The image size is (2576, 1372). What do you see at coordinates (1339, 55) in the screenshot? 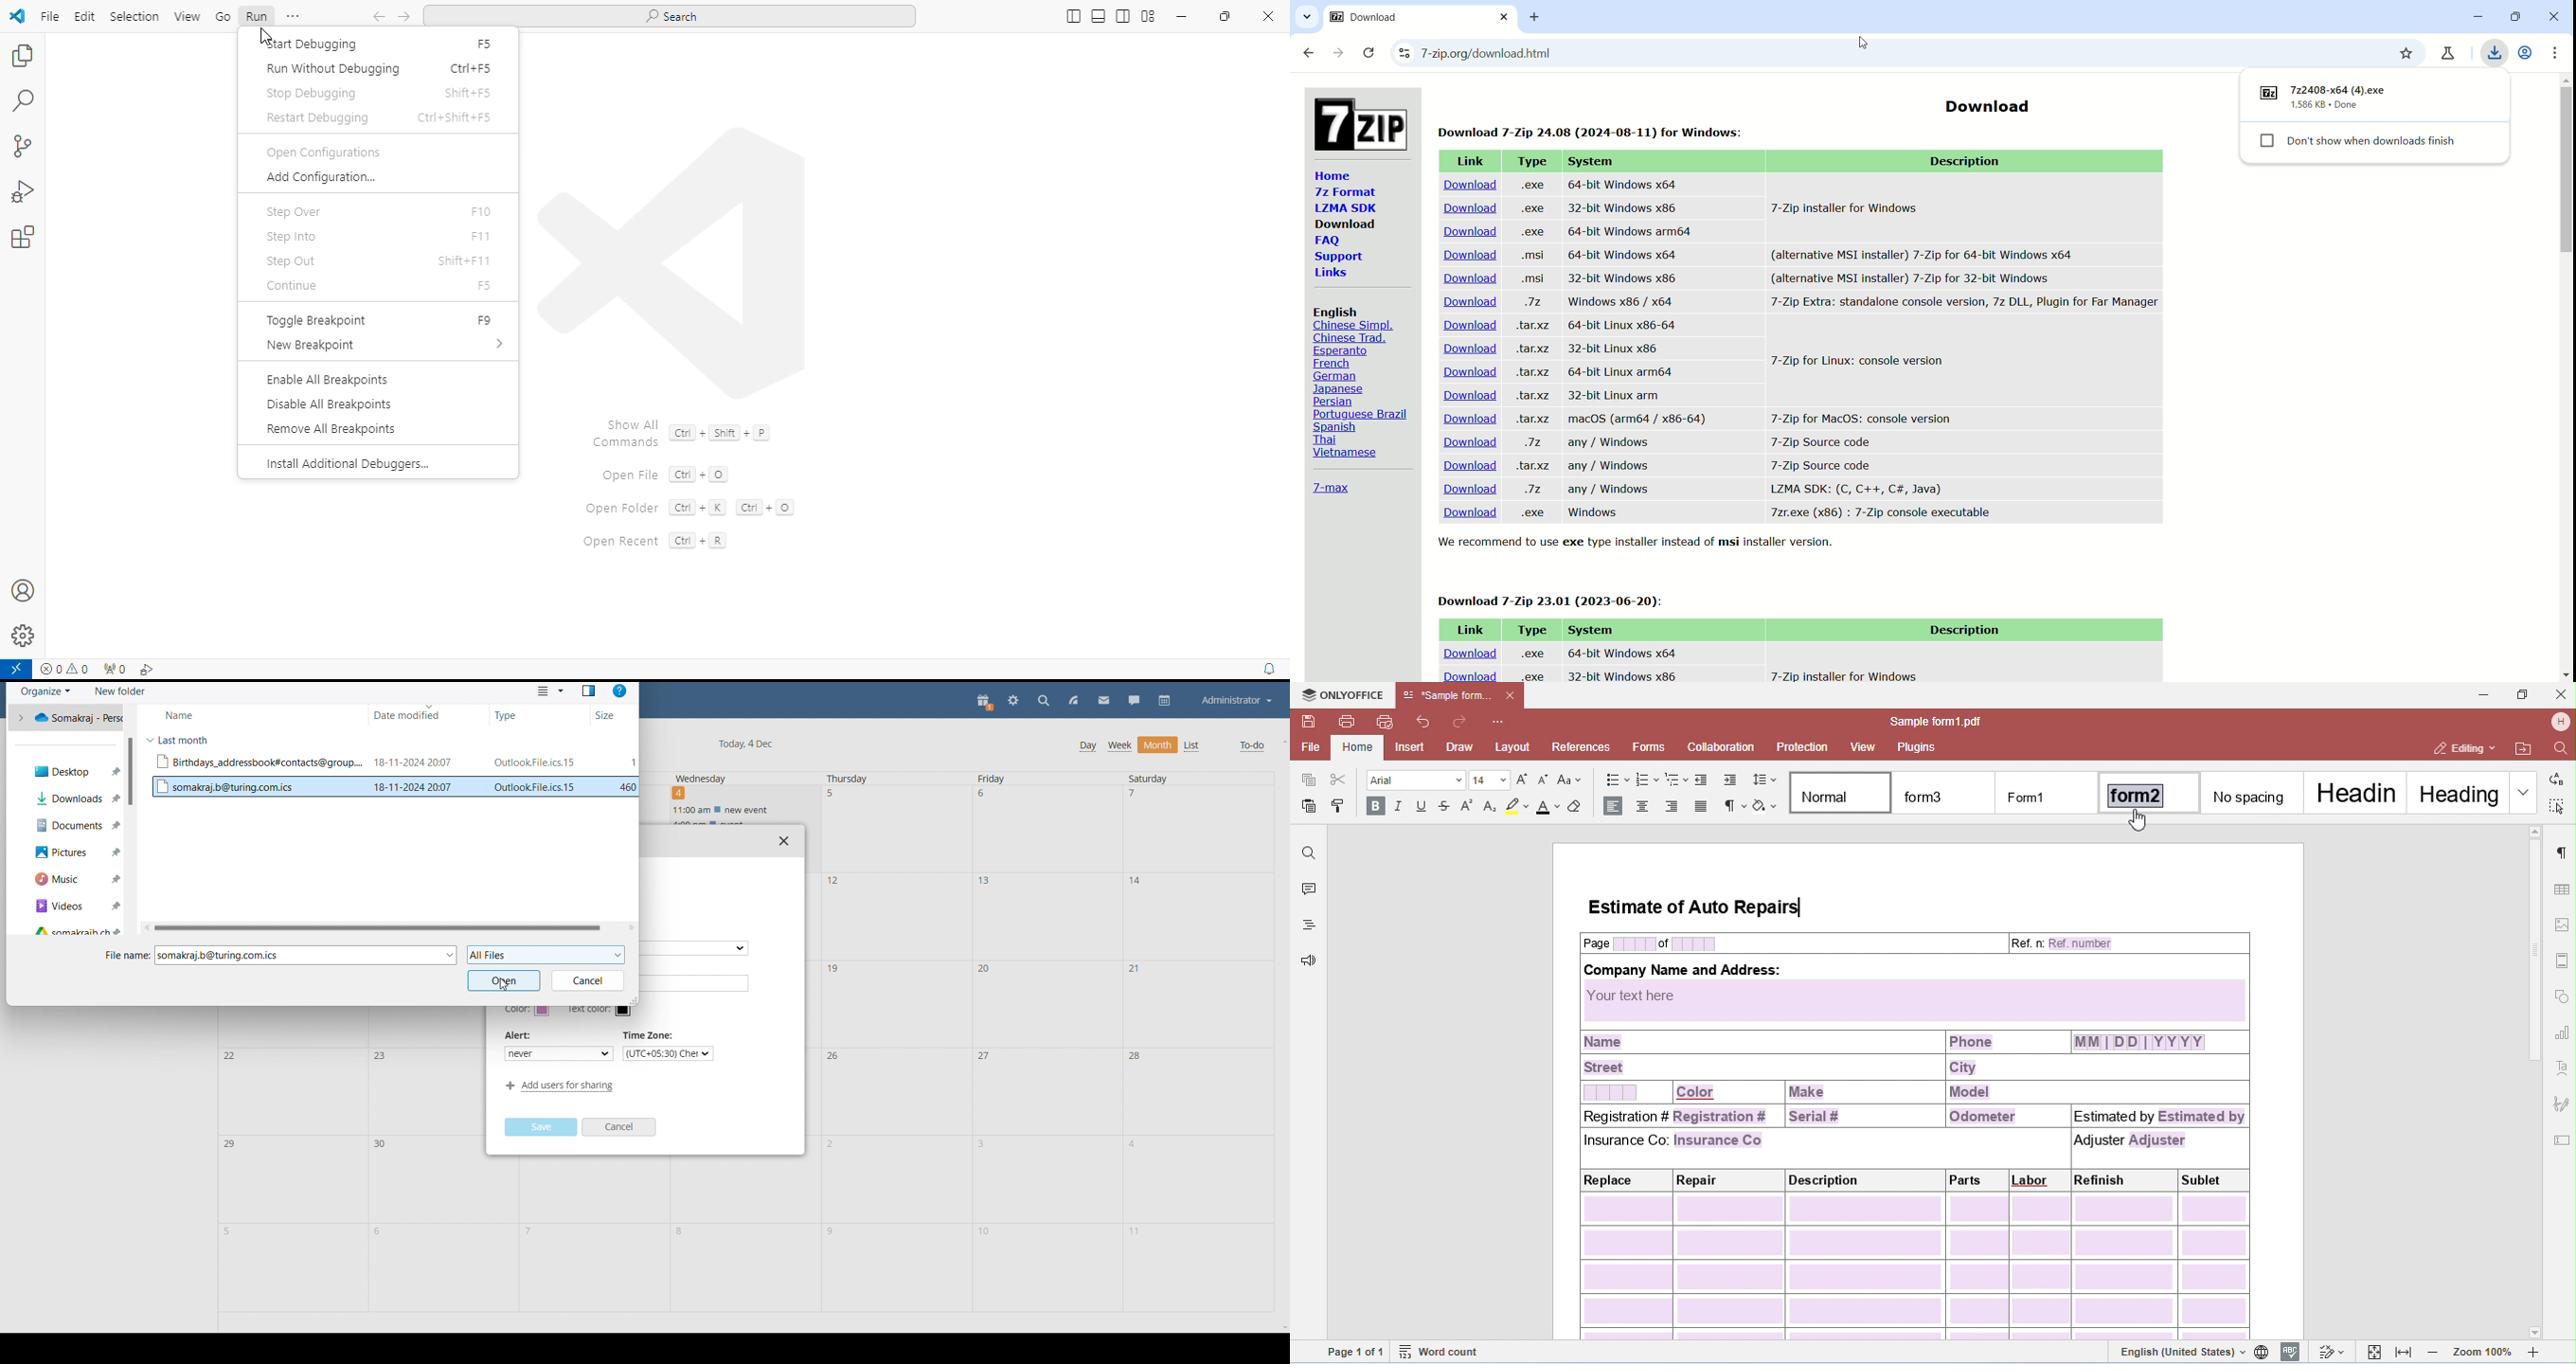
I see `go forward` at bounding box center [1339, 55].